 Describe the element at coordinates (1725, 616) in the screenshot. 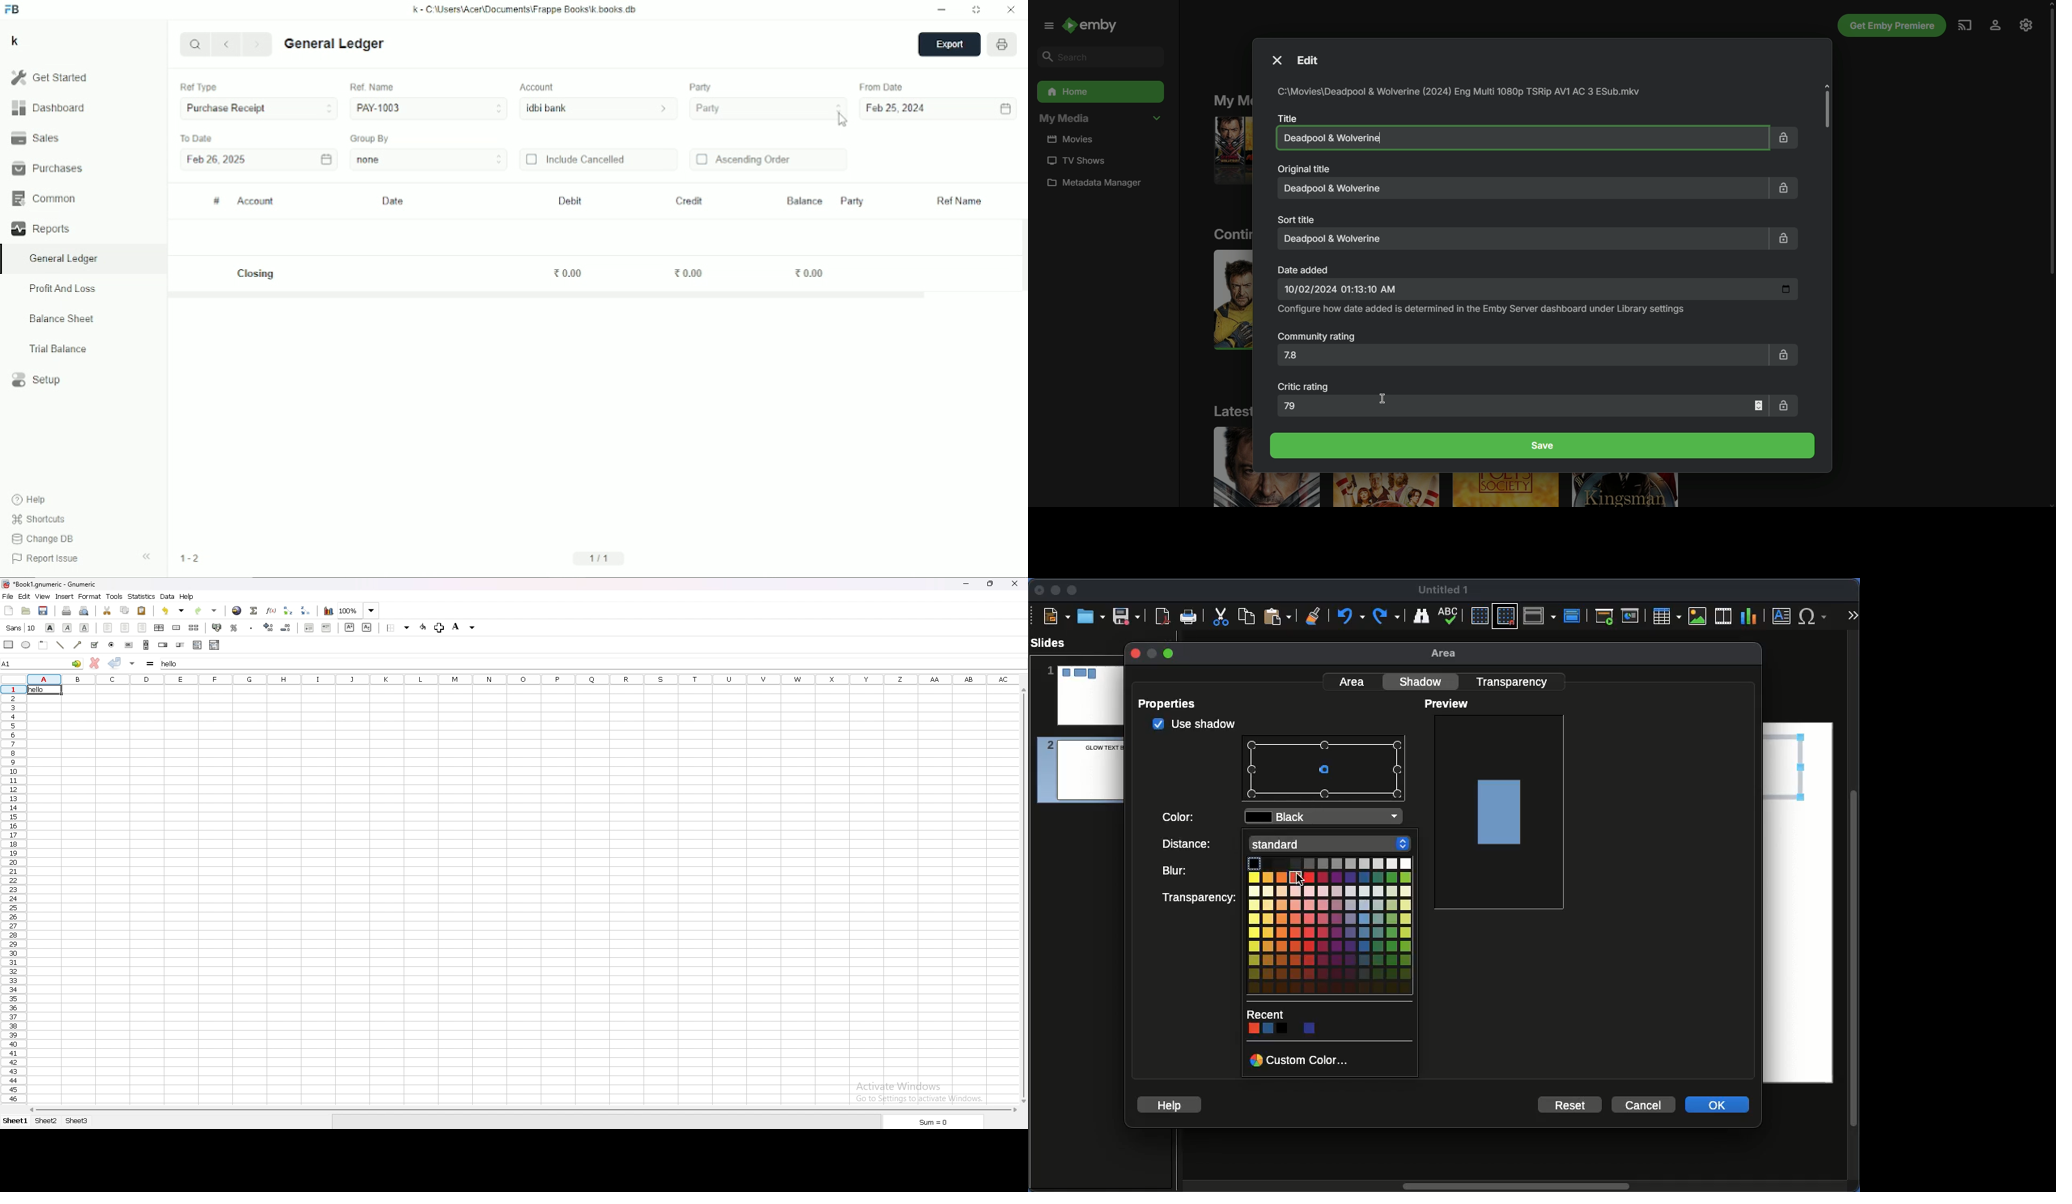

I see `Audio or video` at that location.